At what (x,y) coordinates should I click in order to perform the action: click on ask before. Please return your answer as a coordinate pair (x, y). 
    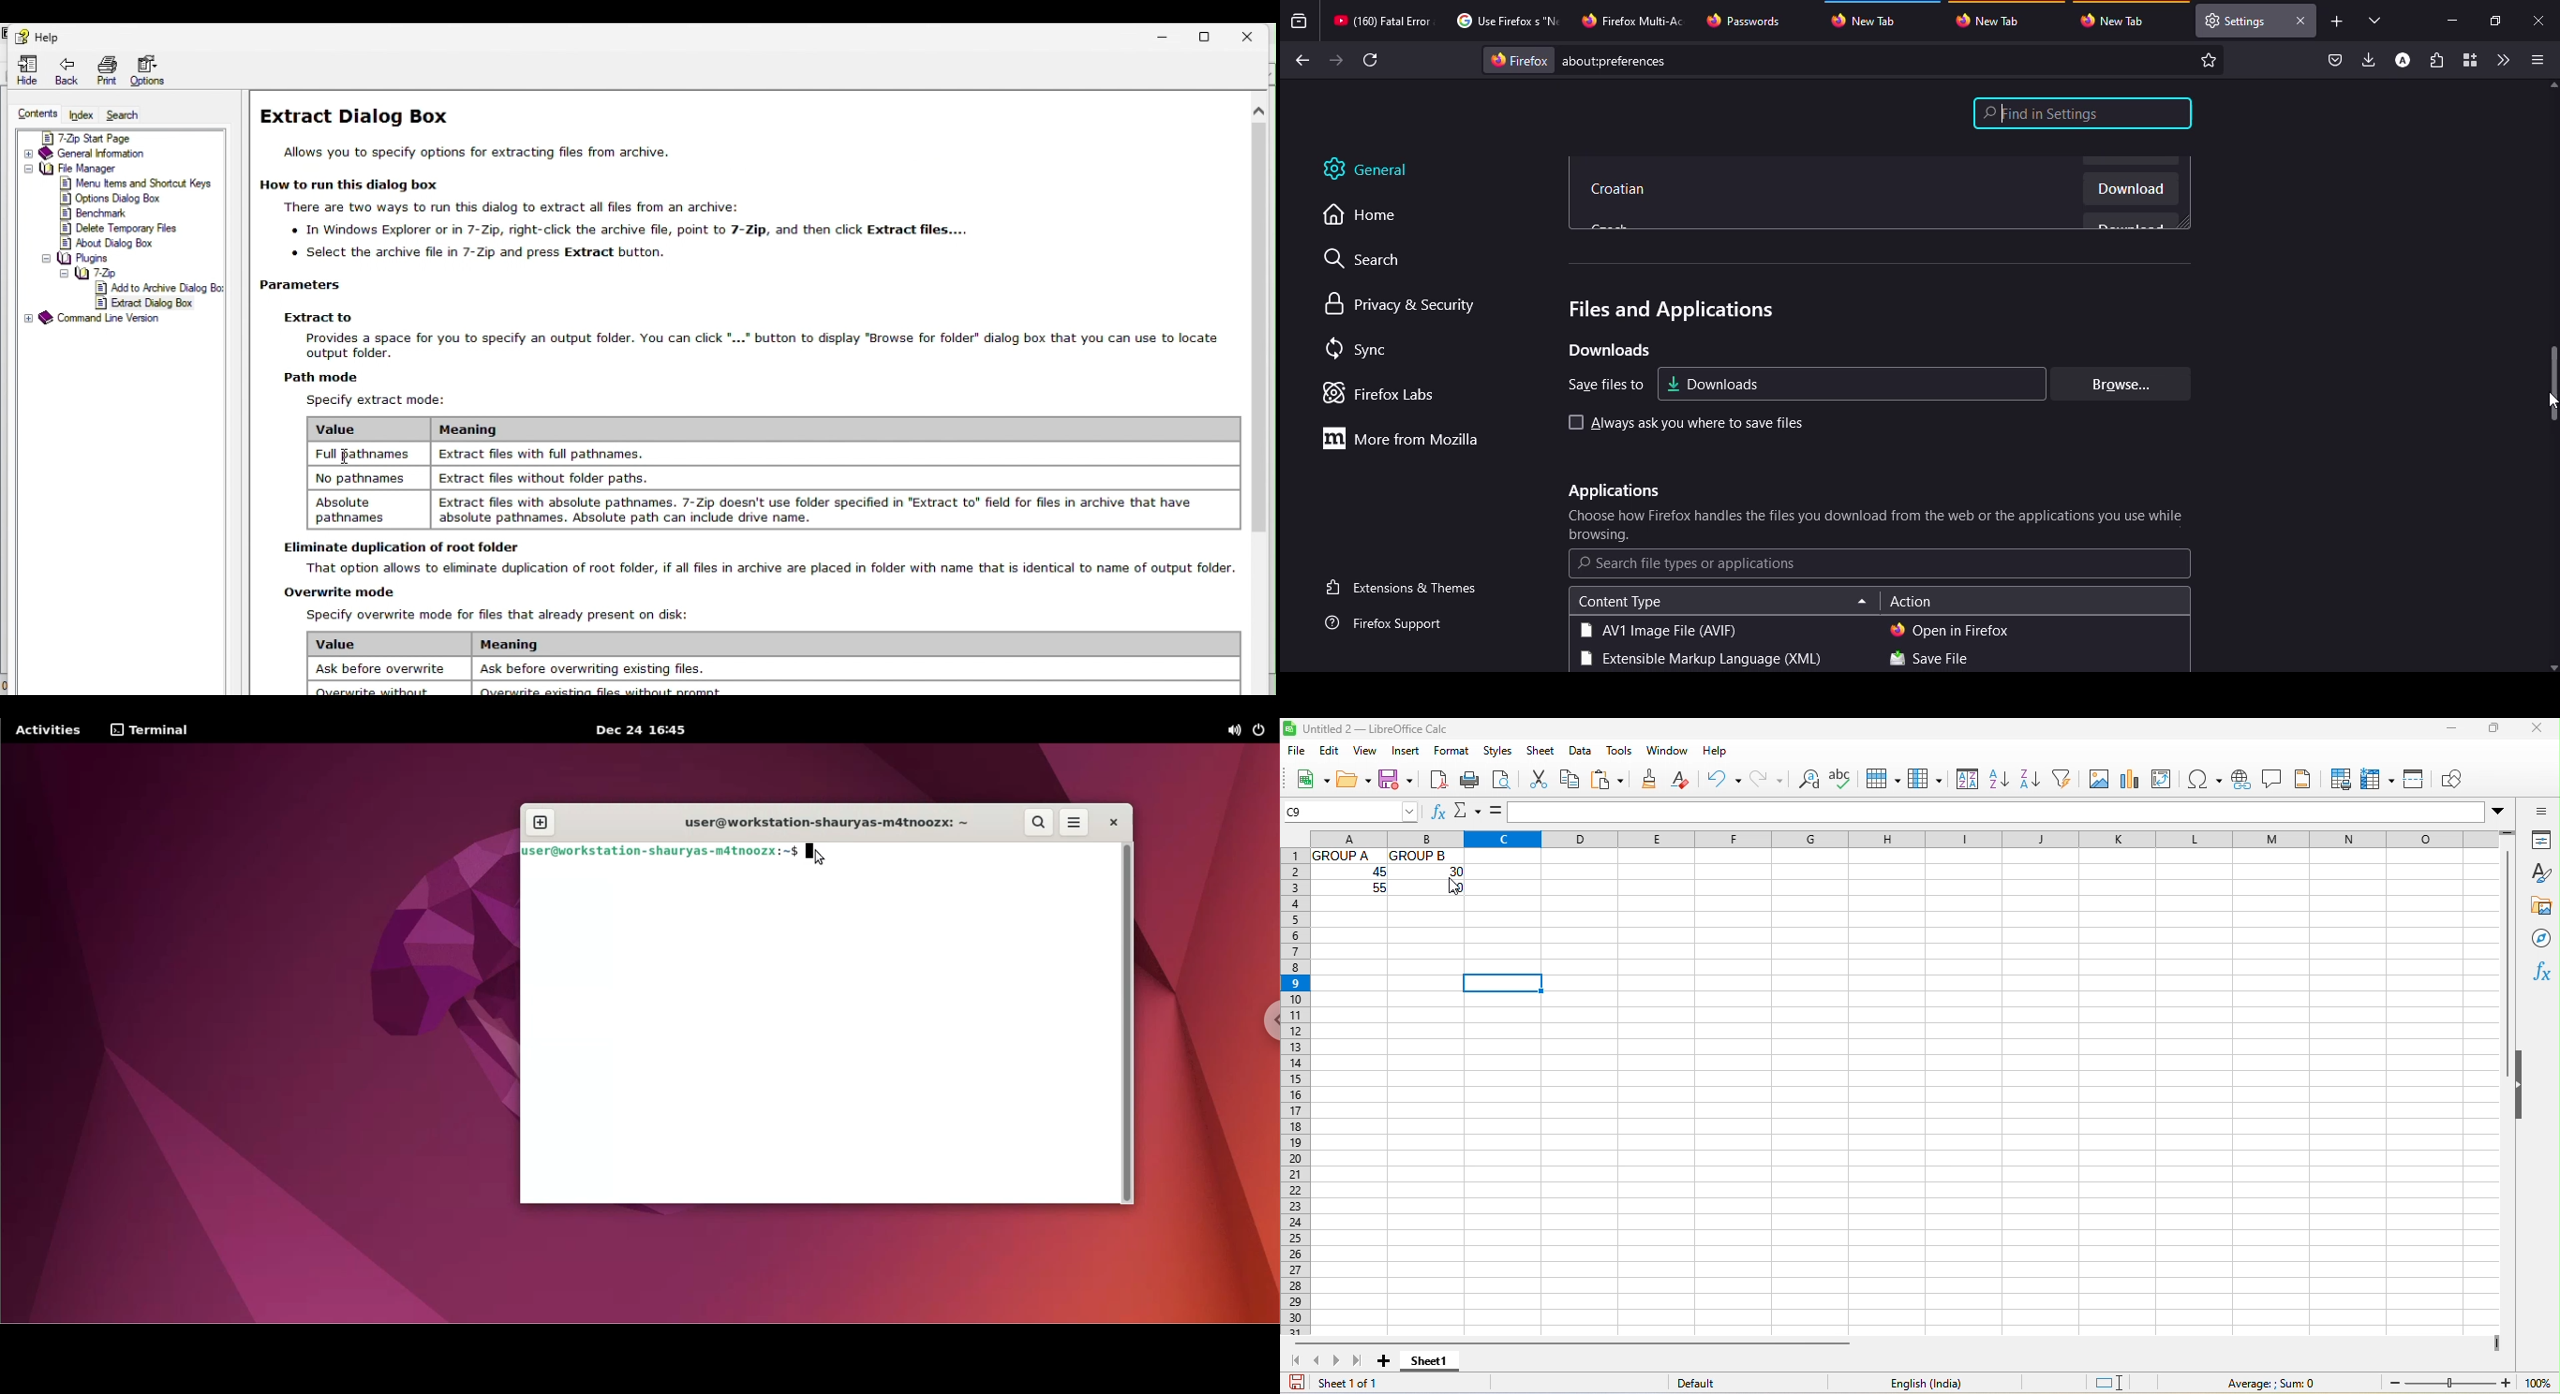
    Looking at the image, I should click on (598, 669).